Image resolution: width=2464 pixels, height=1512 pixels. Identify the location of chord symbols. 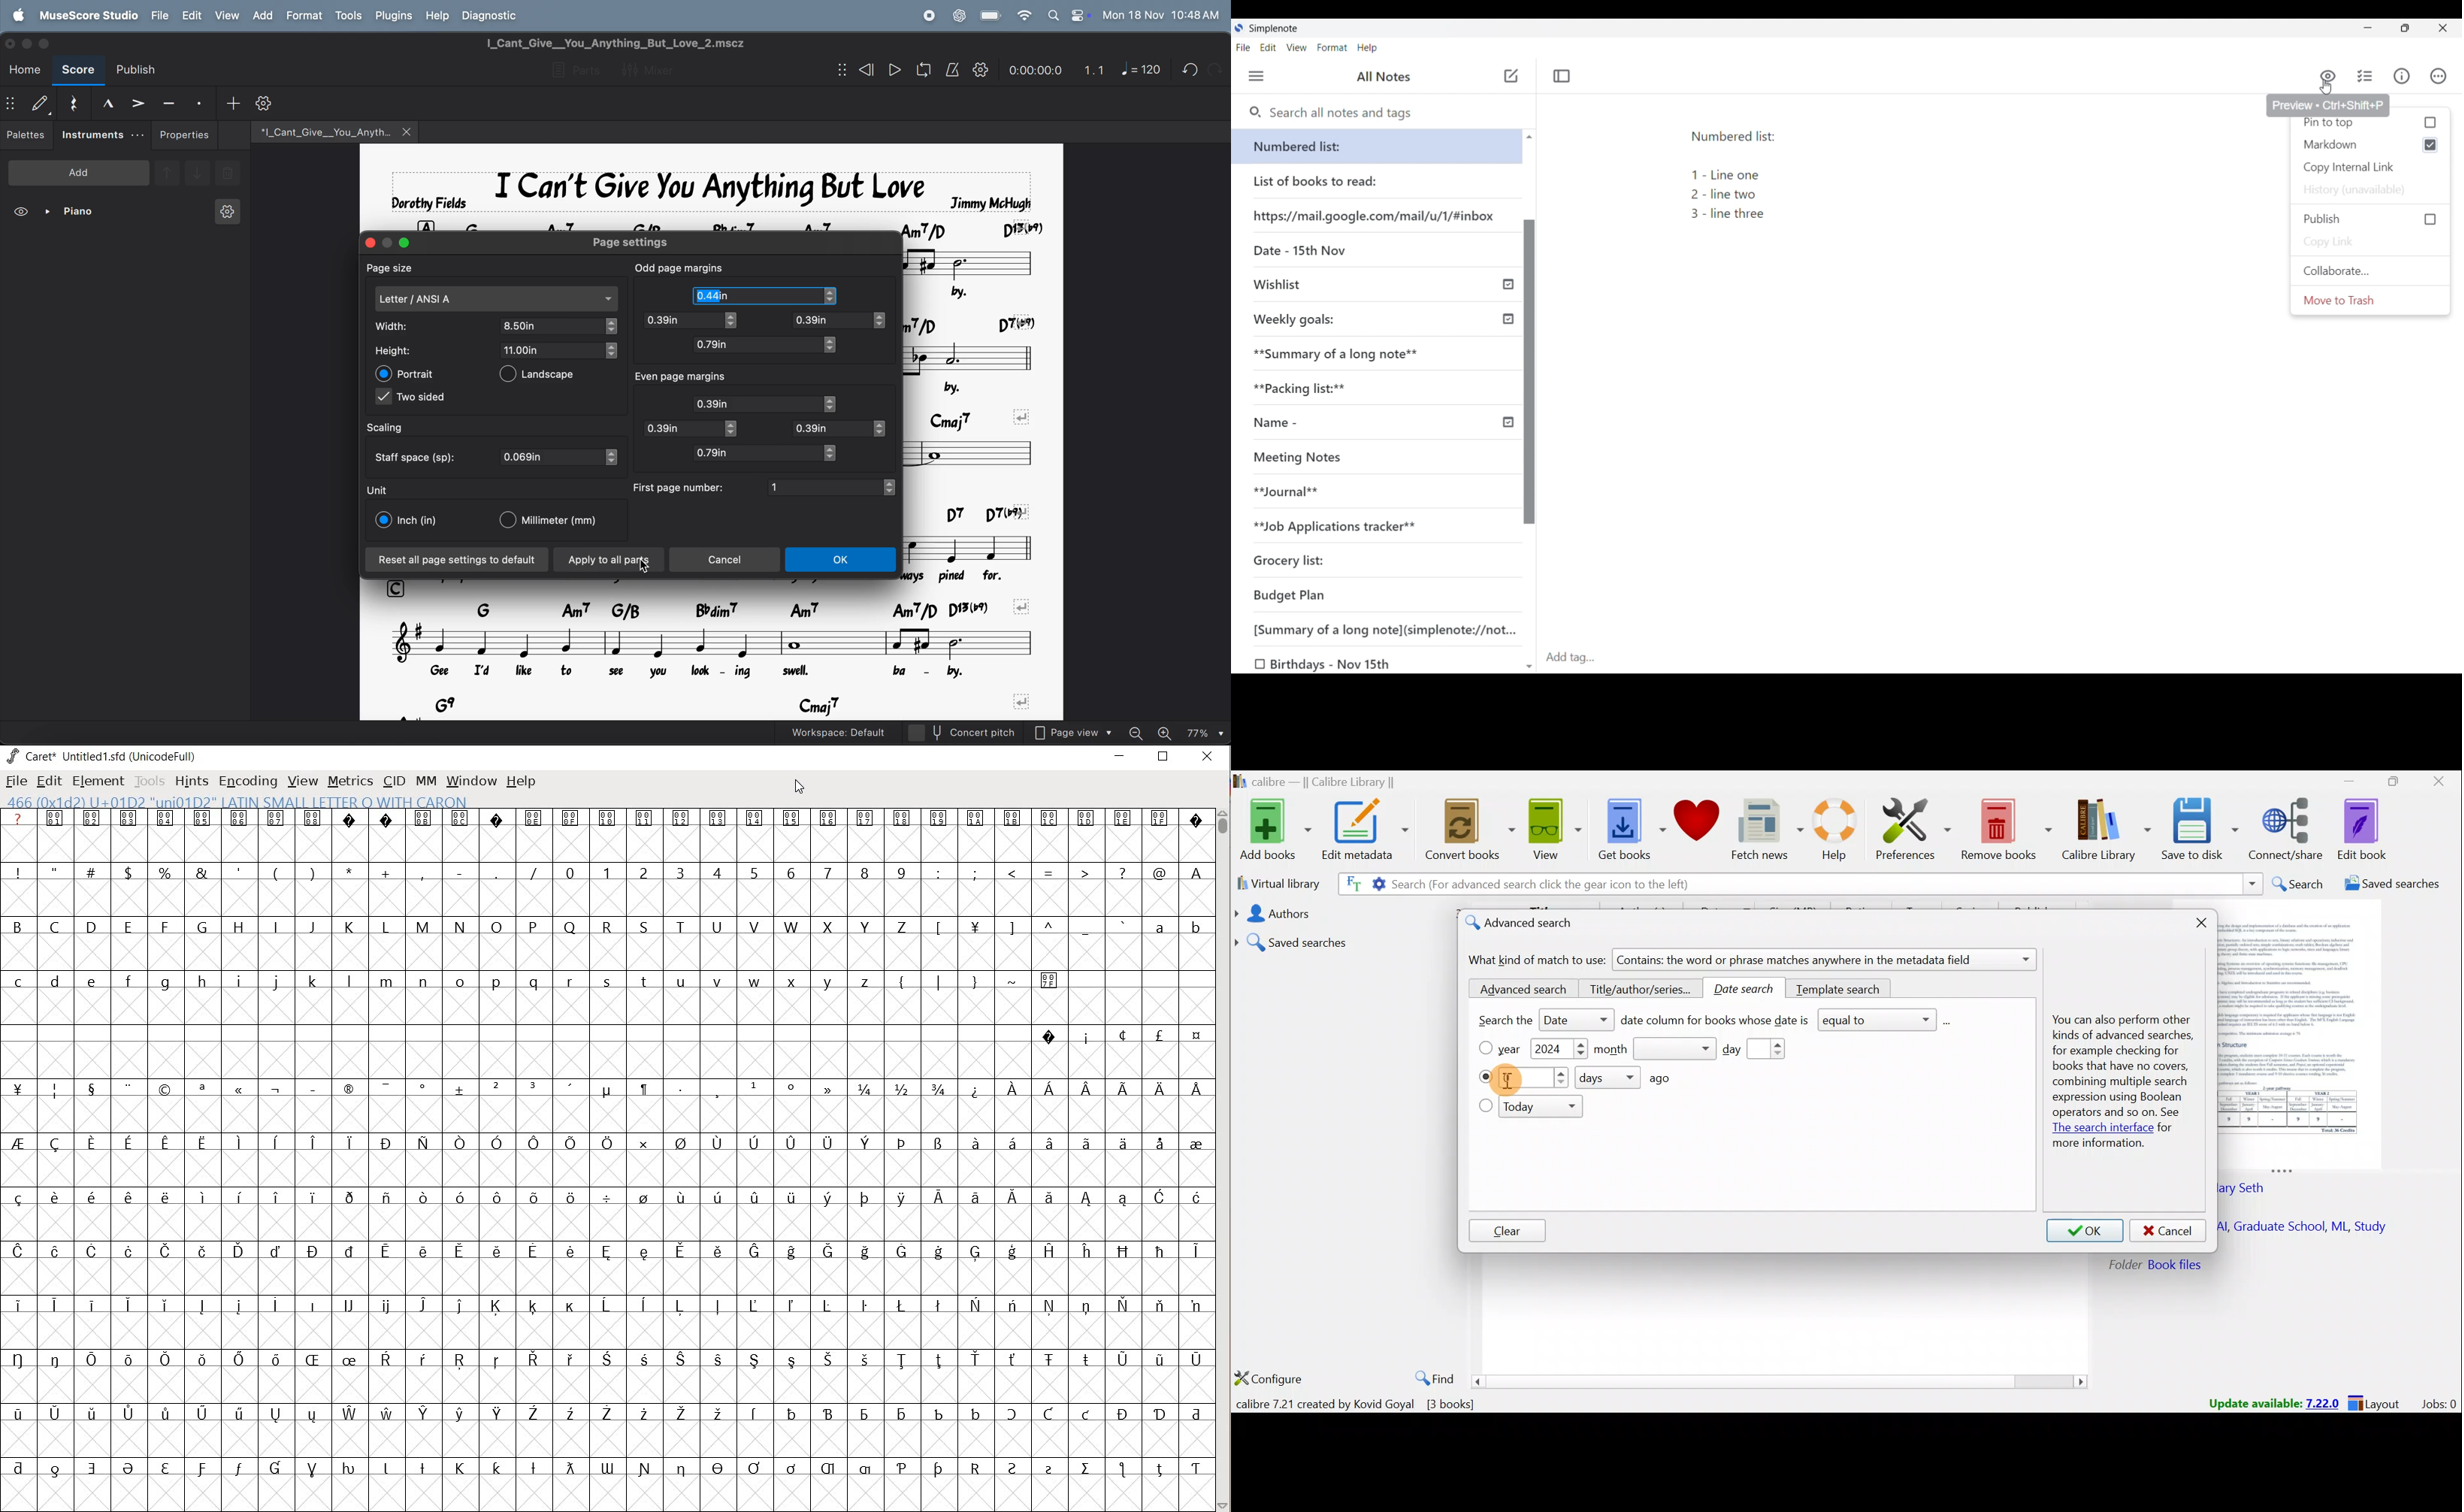
(734, 607).